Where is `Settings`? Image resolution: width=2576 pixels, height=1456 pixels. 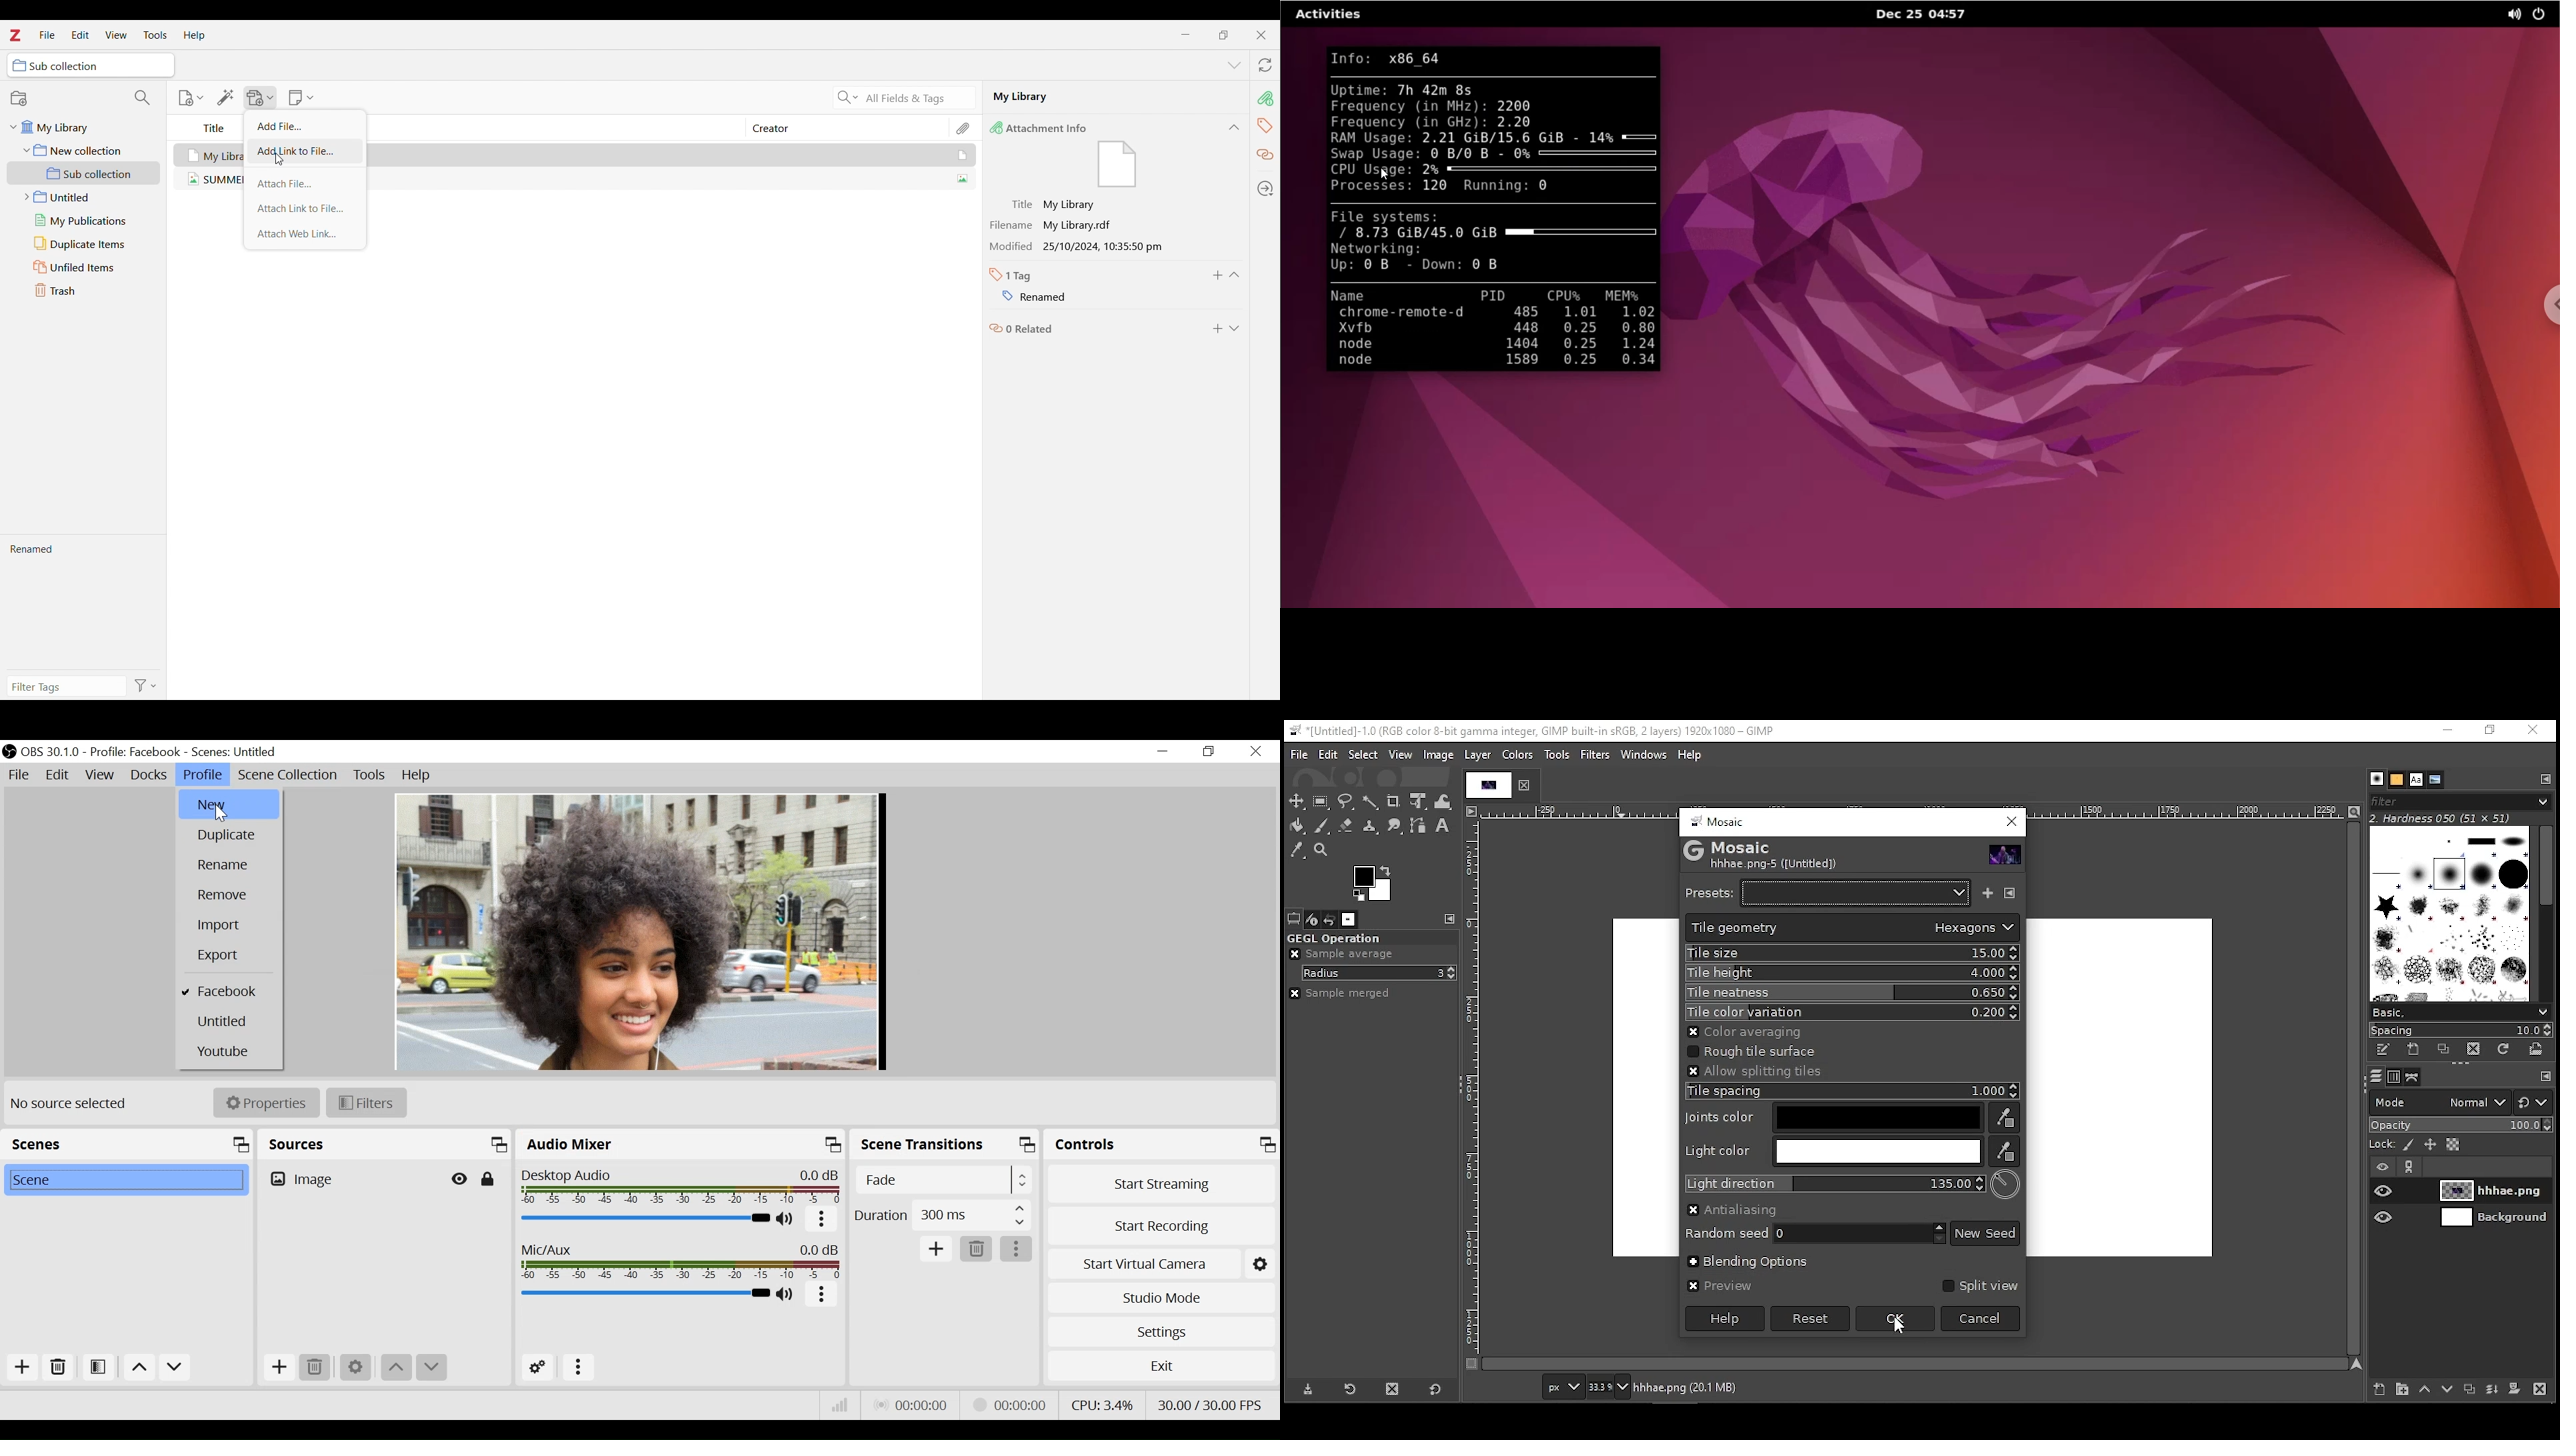
Settings is located at coordinates (354, 1368).